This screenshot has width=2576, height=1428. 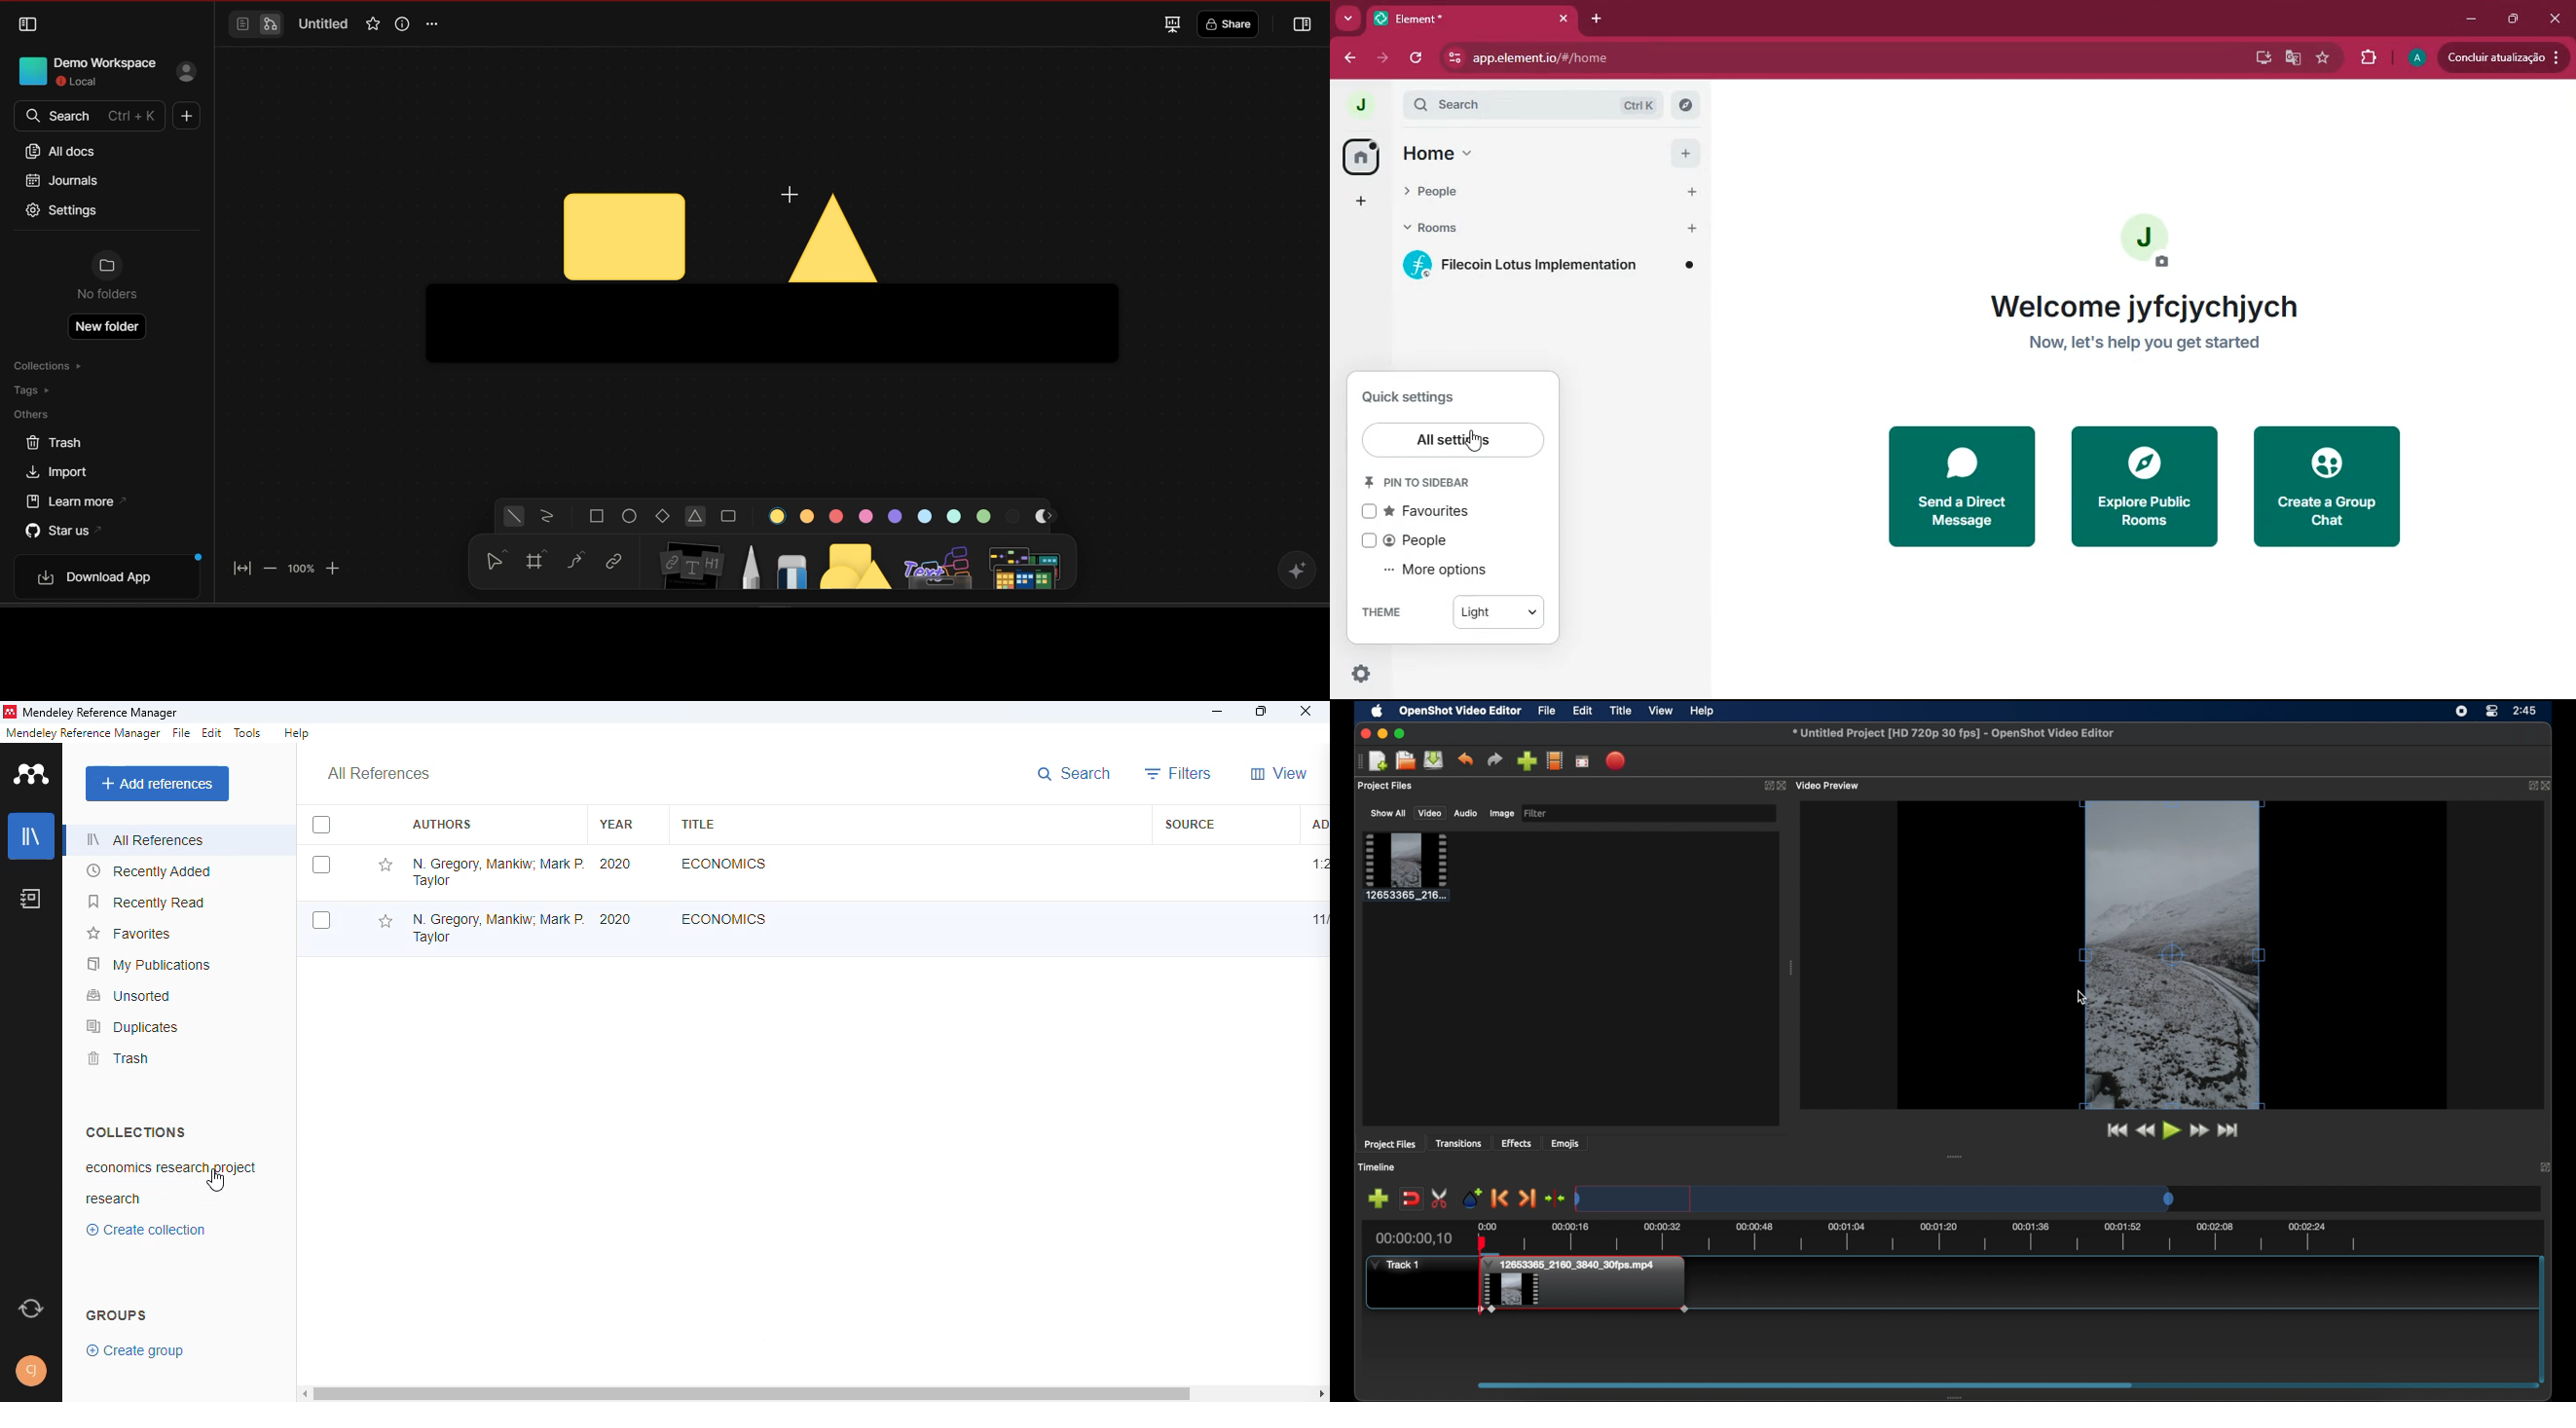 What do you see at coordinates (150, 964) in the screenshot?
I see `my publications` at bounding box center [150, 964].